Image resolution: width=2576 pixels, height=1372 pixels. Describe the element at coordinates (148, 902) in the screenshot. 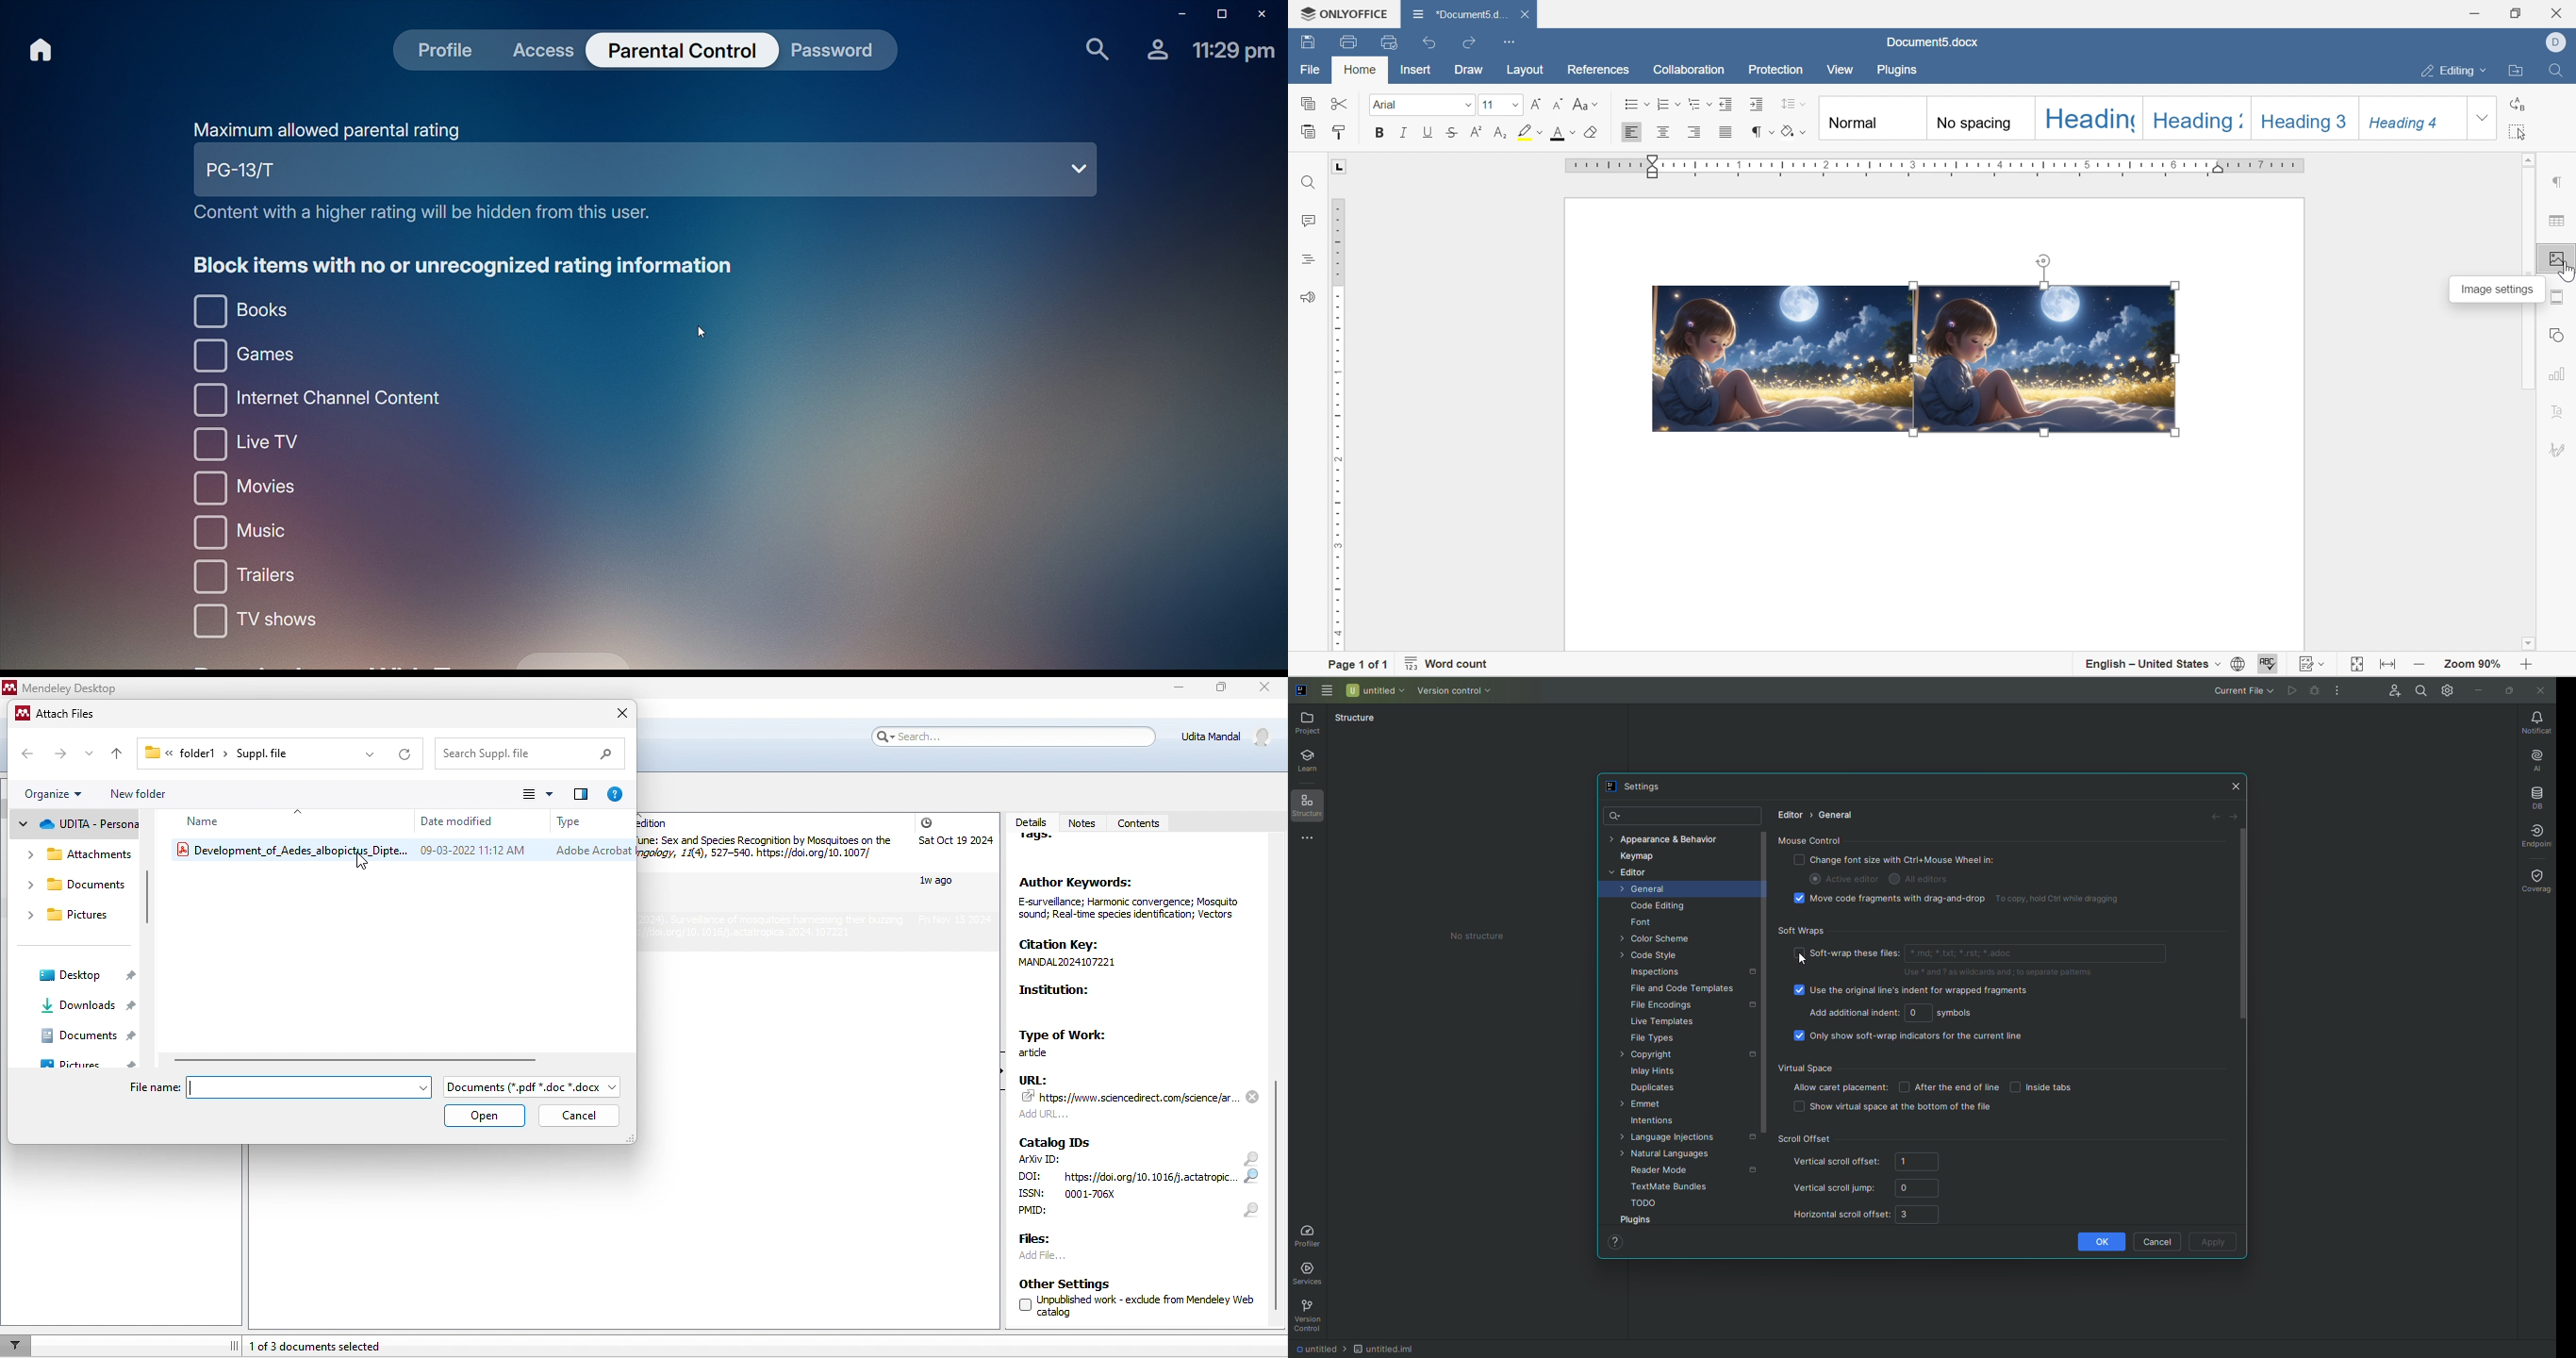

I see `vertical scroll bar` at that location.